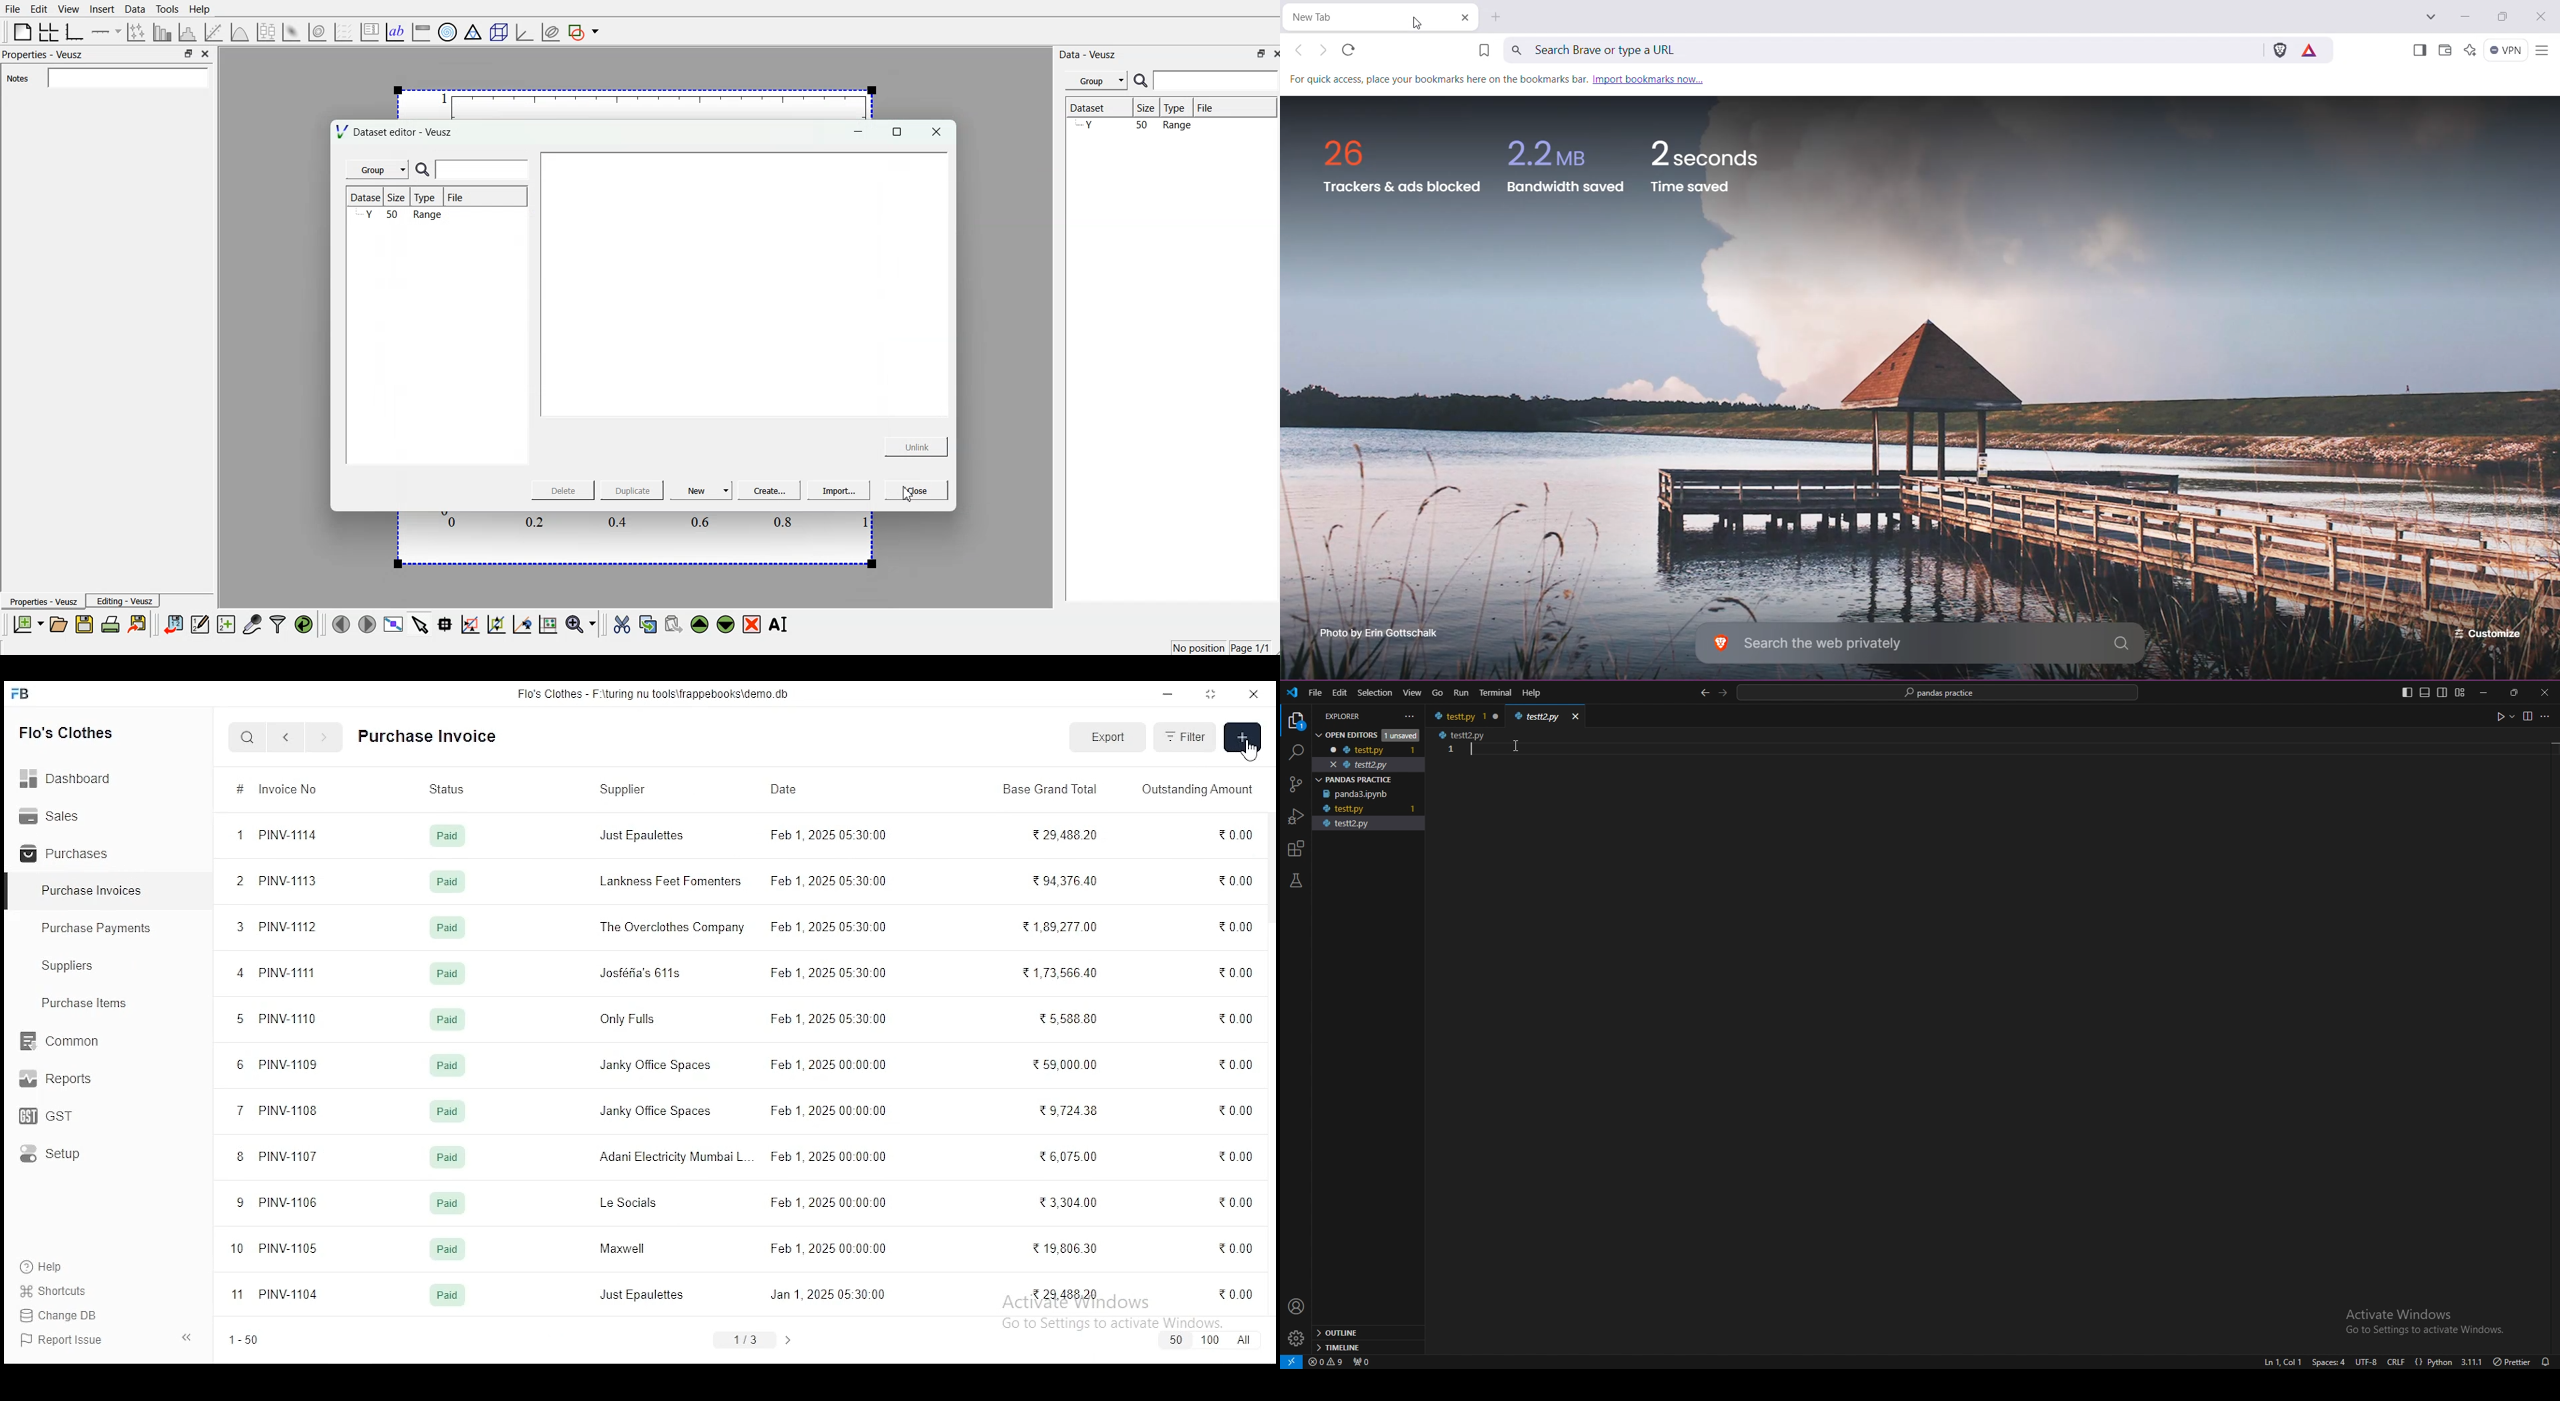 Image resolution: width=2576 pixels, height=1428 pixels. Describe the element at coordinates (447, 1158) in the screenshot. I see `paid` at that location.